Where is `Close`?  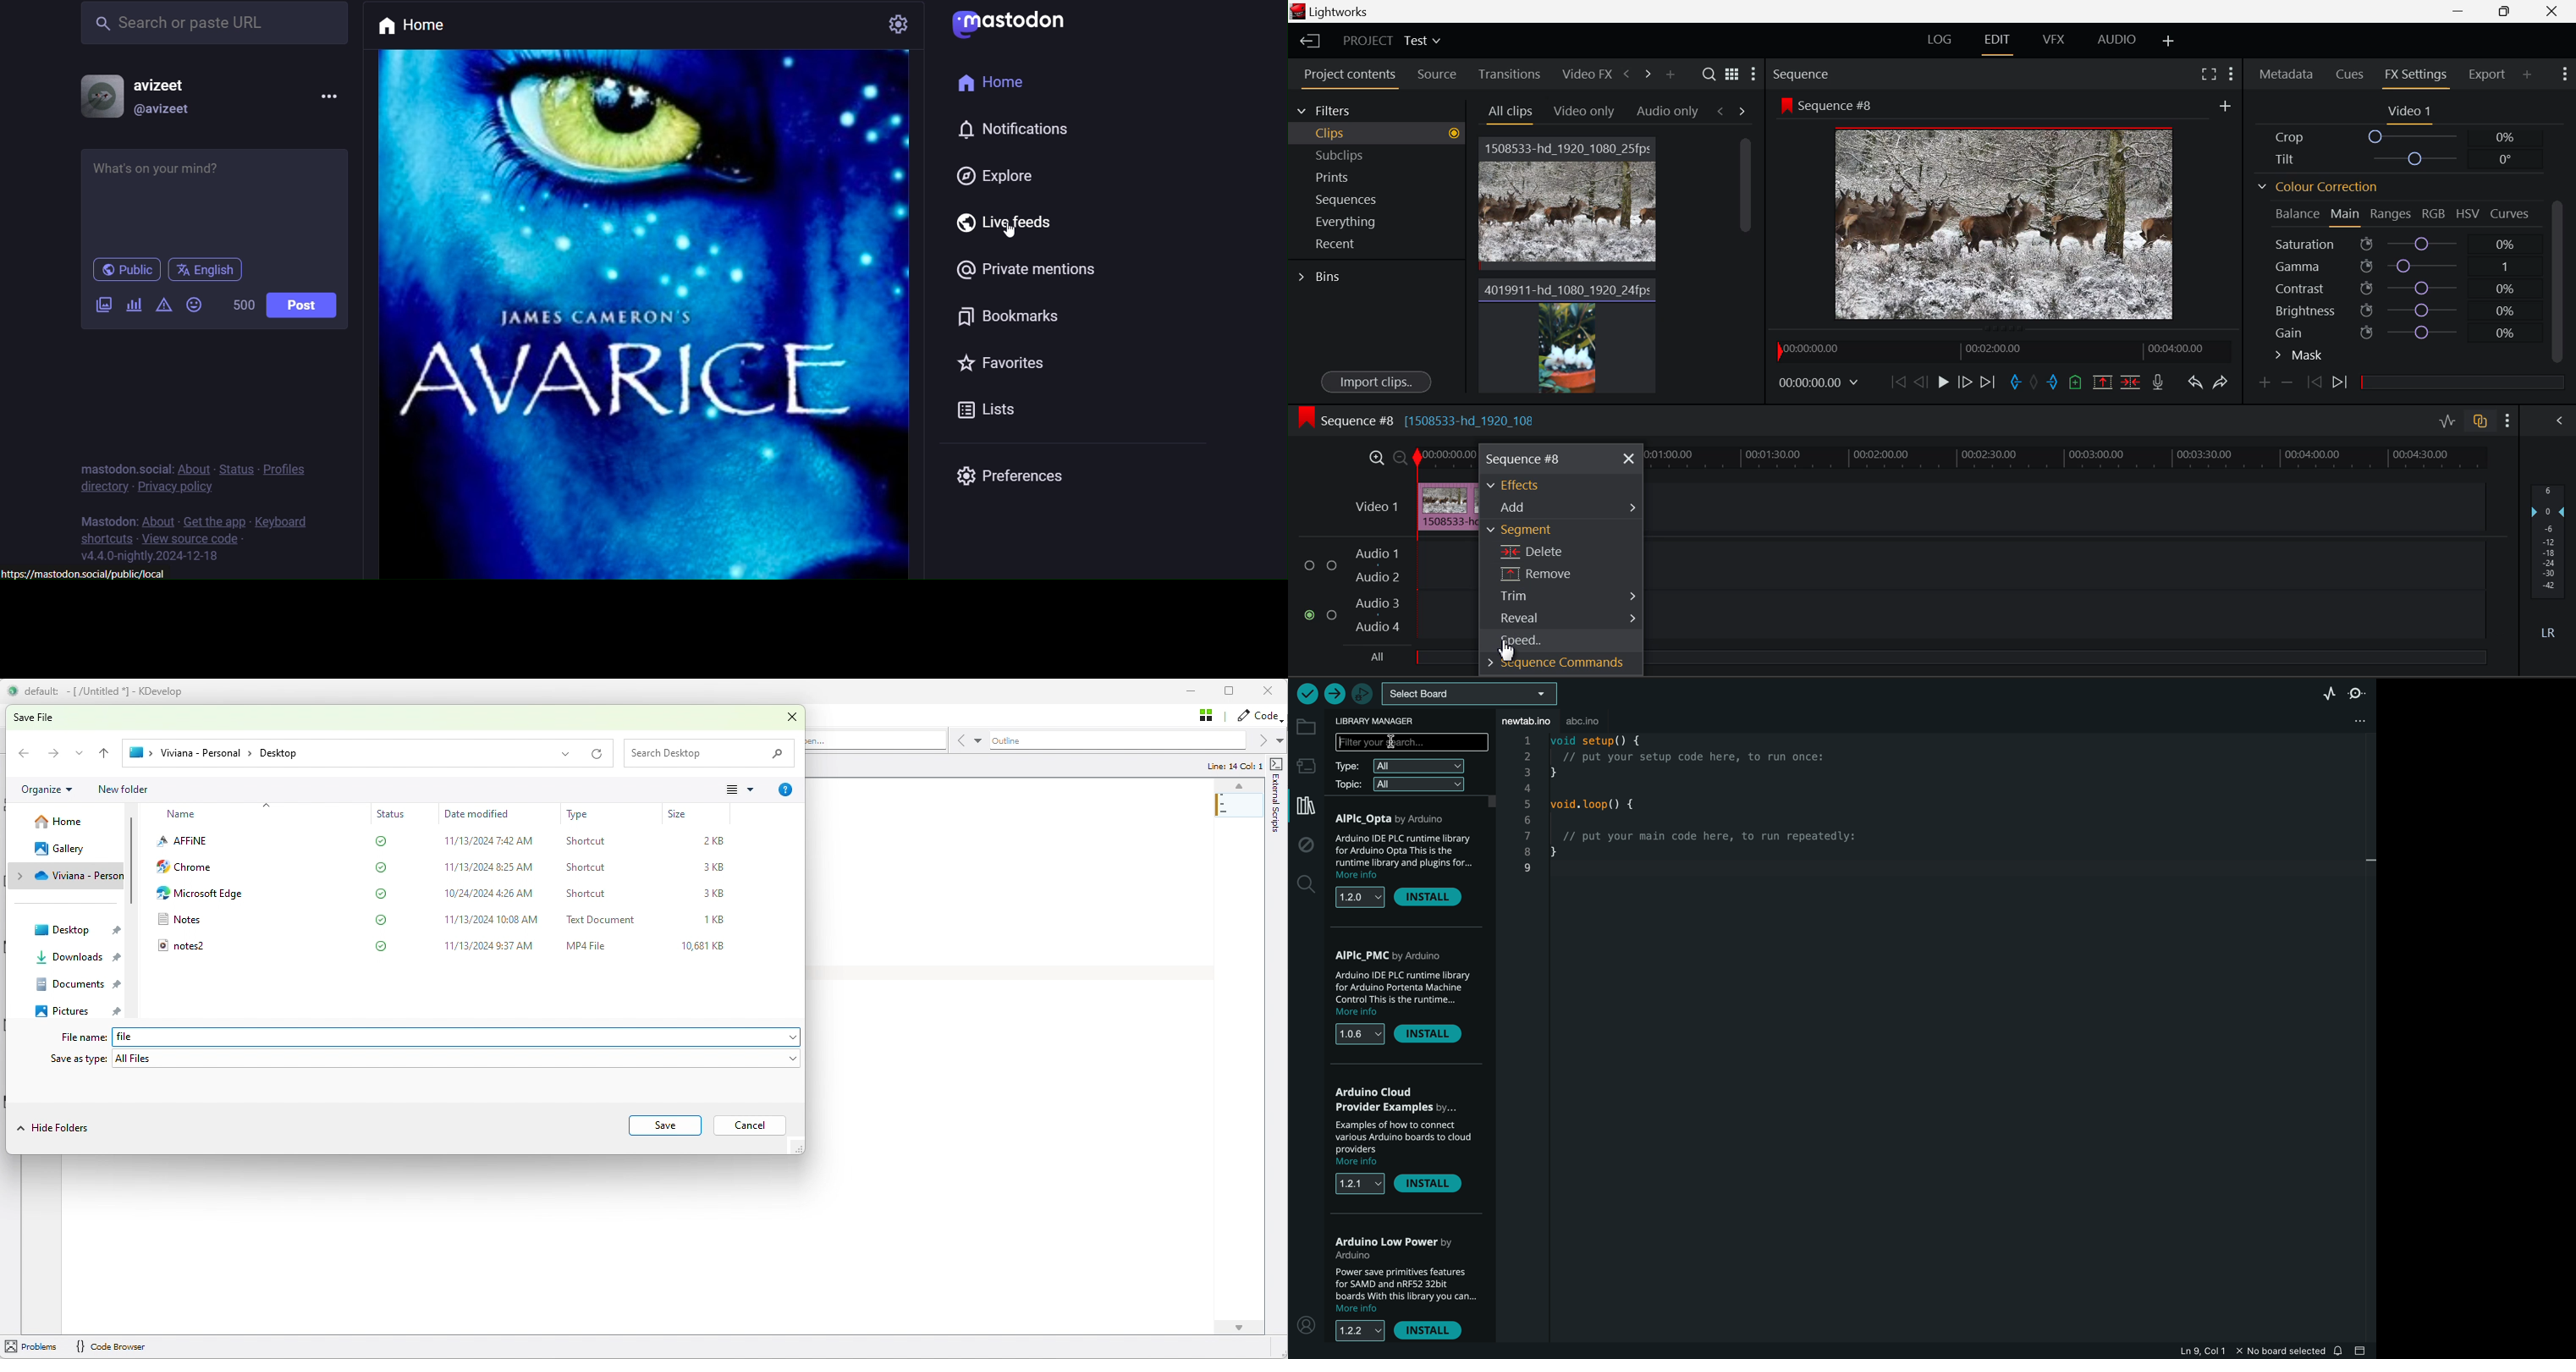 Close is located at coordinates (2552, 11).